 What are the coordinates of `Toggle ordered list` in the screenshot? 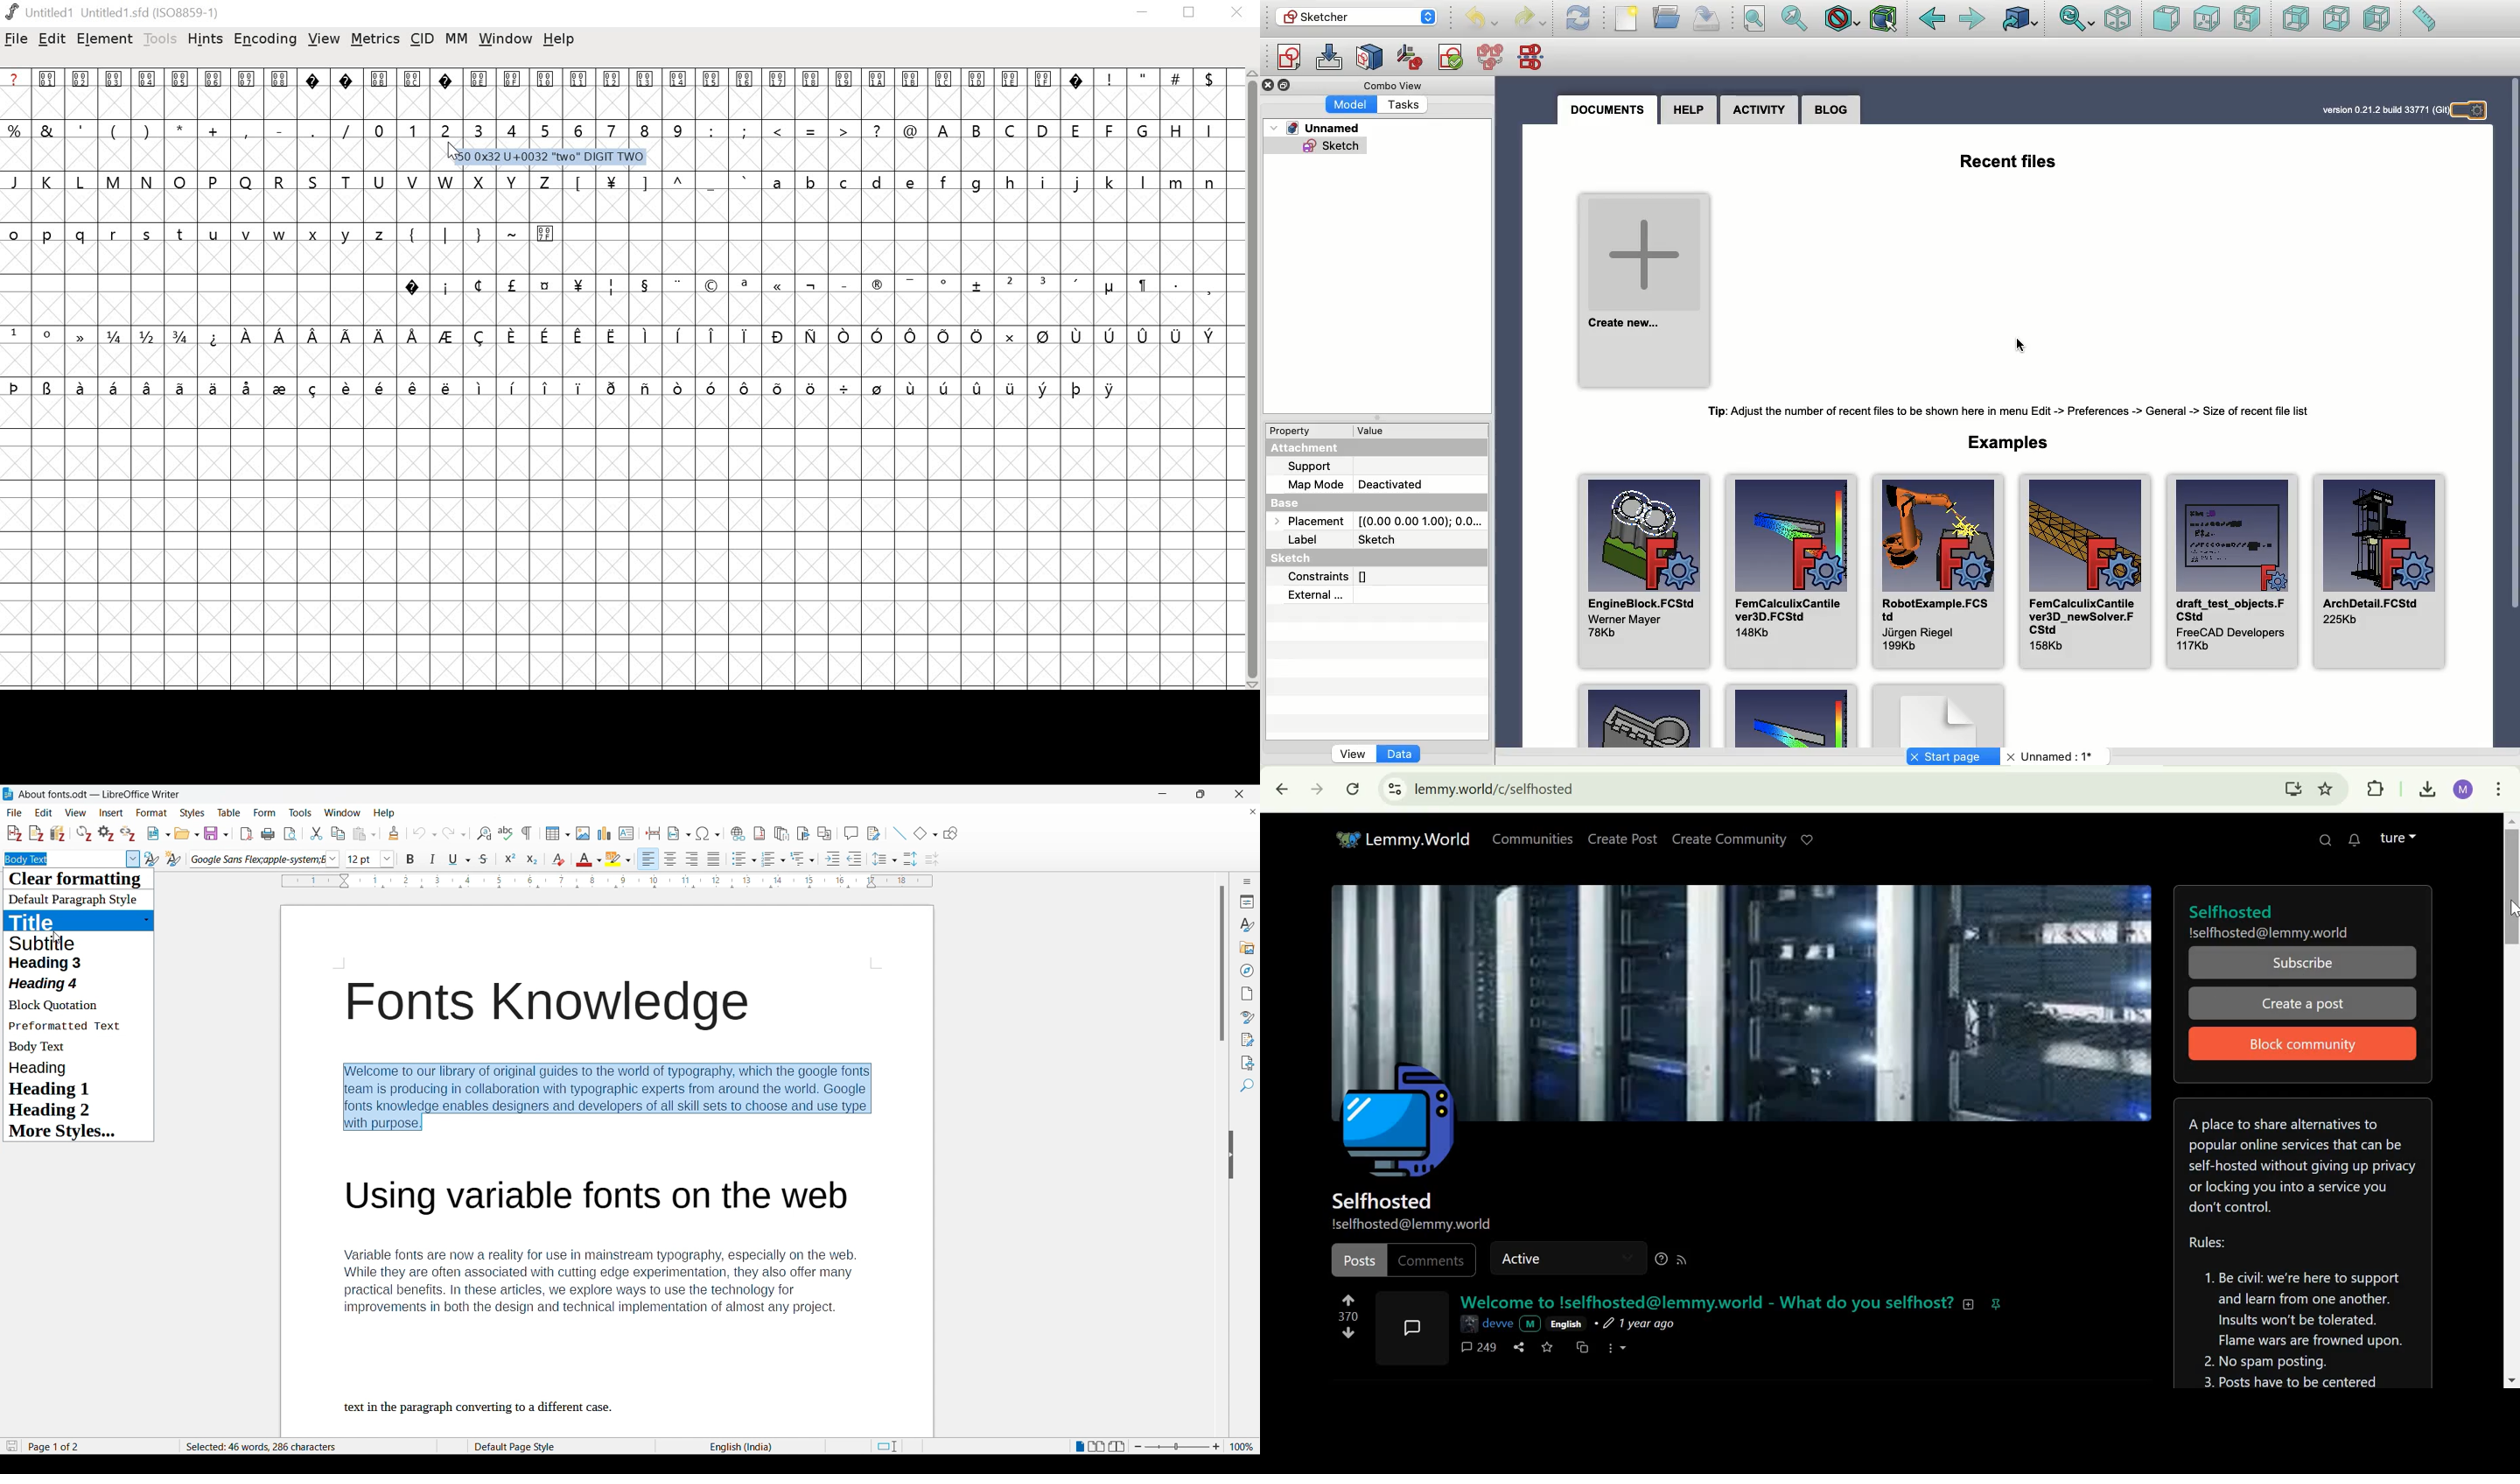 It's located at (774, 859).